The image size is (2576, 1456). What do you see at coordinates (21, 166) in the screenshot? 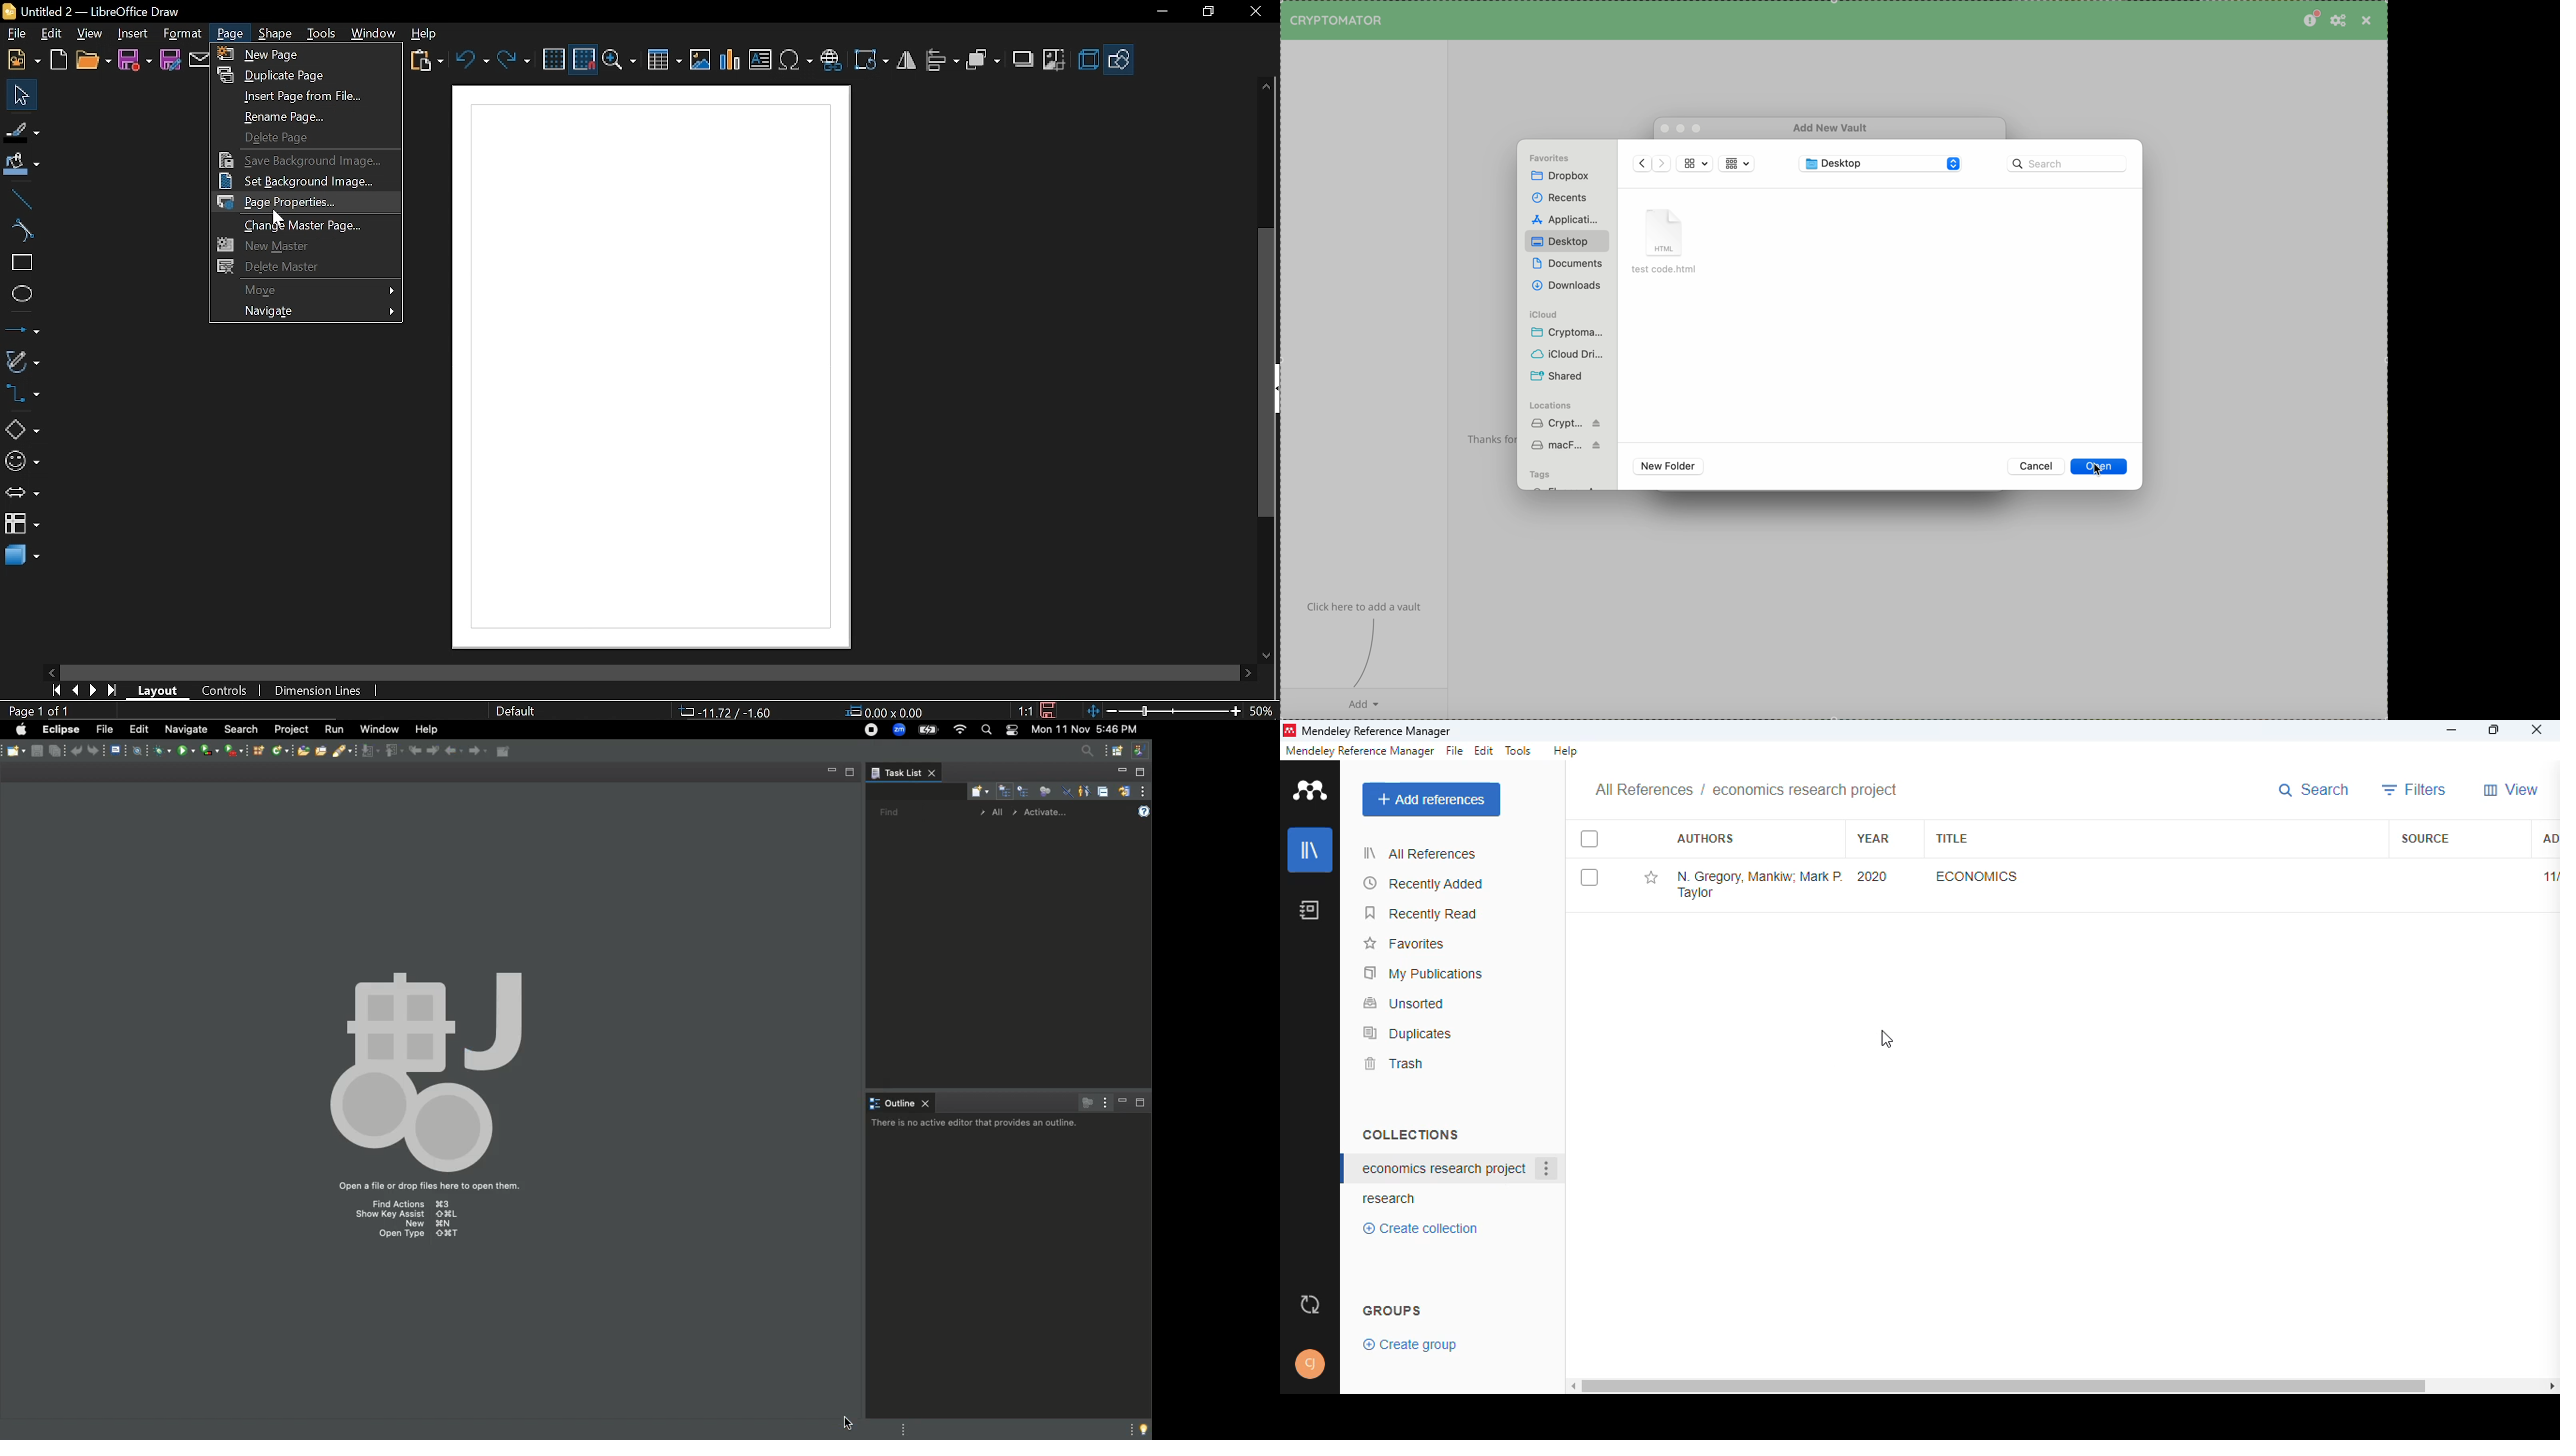
I see `Fill color` at bounding box center [21, 166].